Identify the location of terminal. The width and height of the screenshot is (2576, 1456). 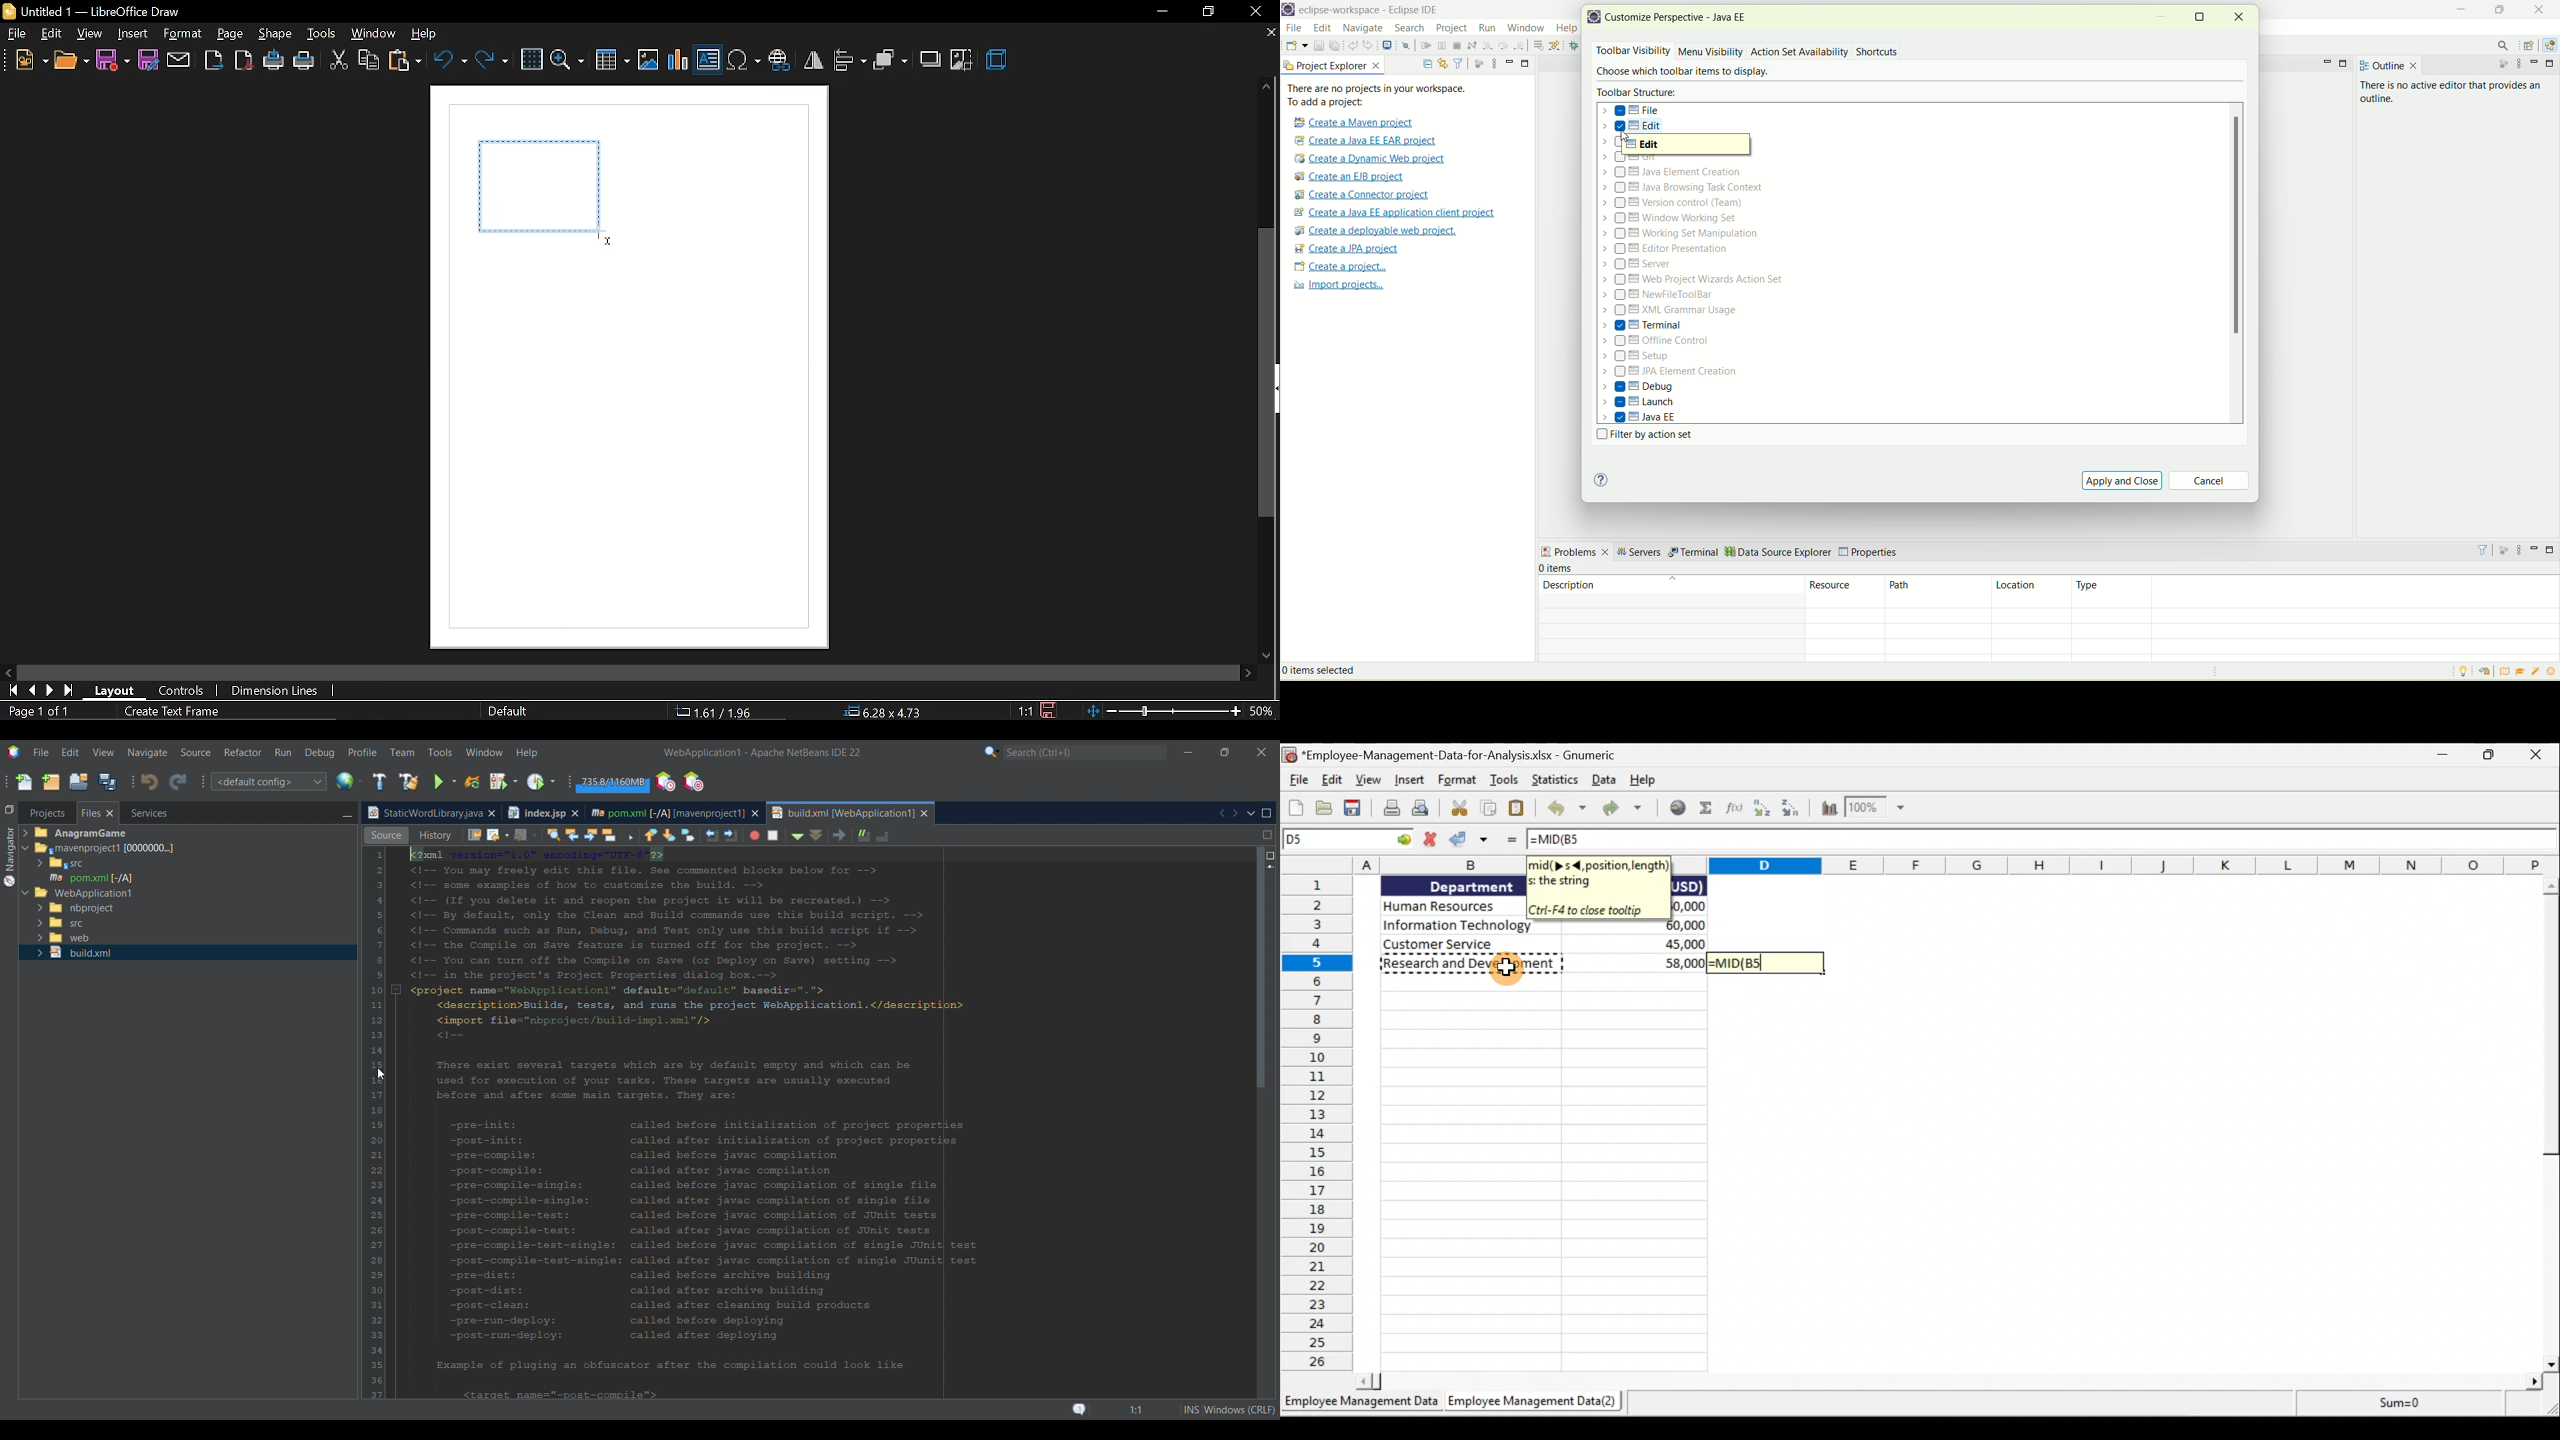
(1642, 325).